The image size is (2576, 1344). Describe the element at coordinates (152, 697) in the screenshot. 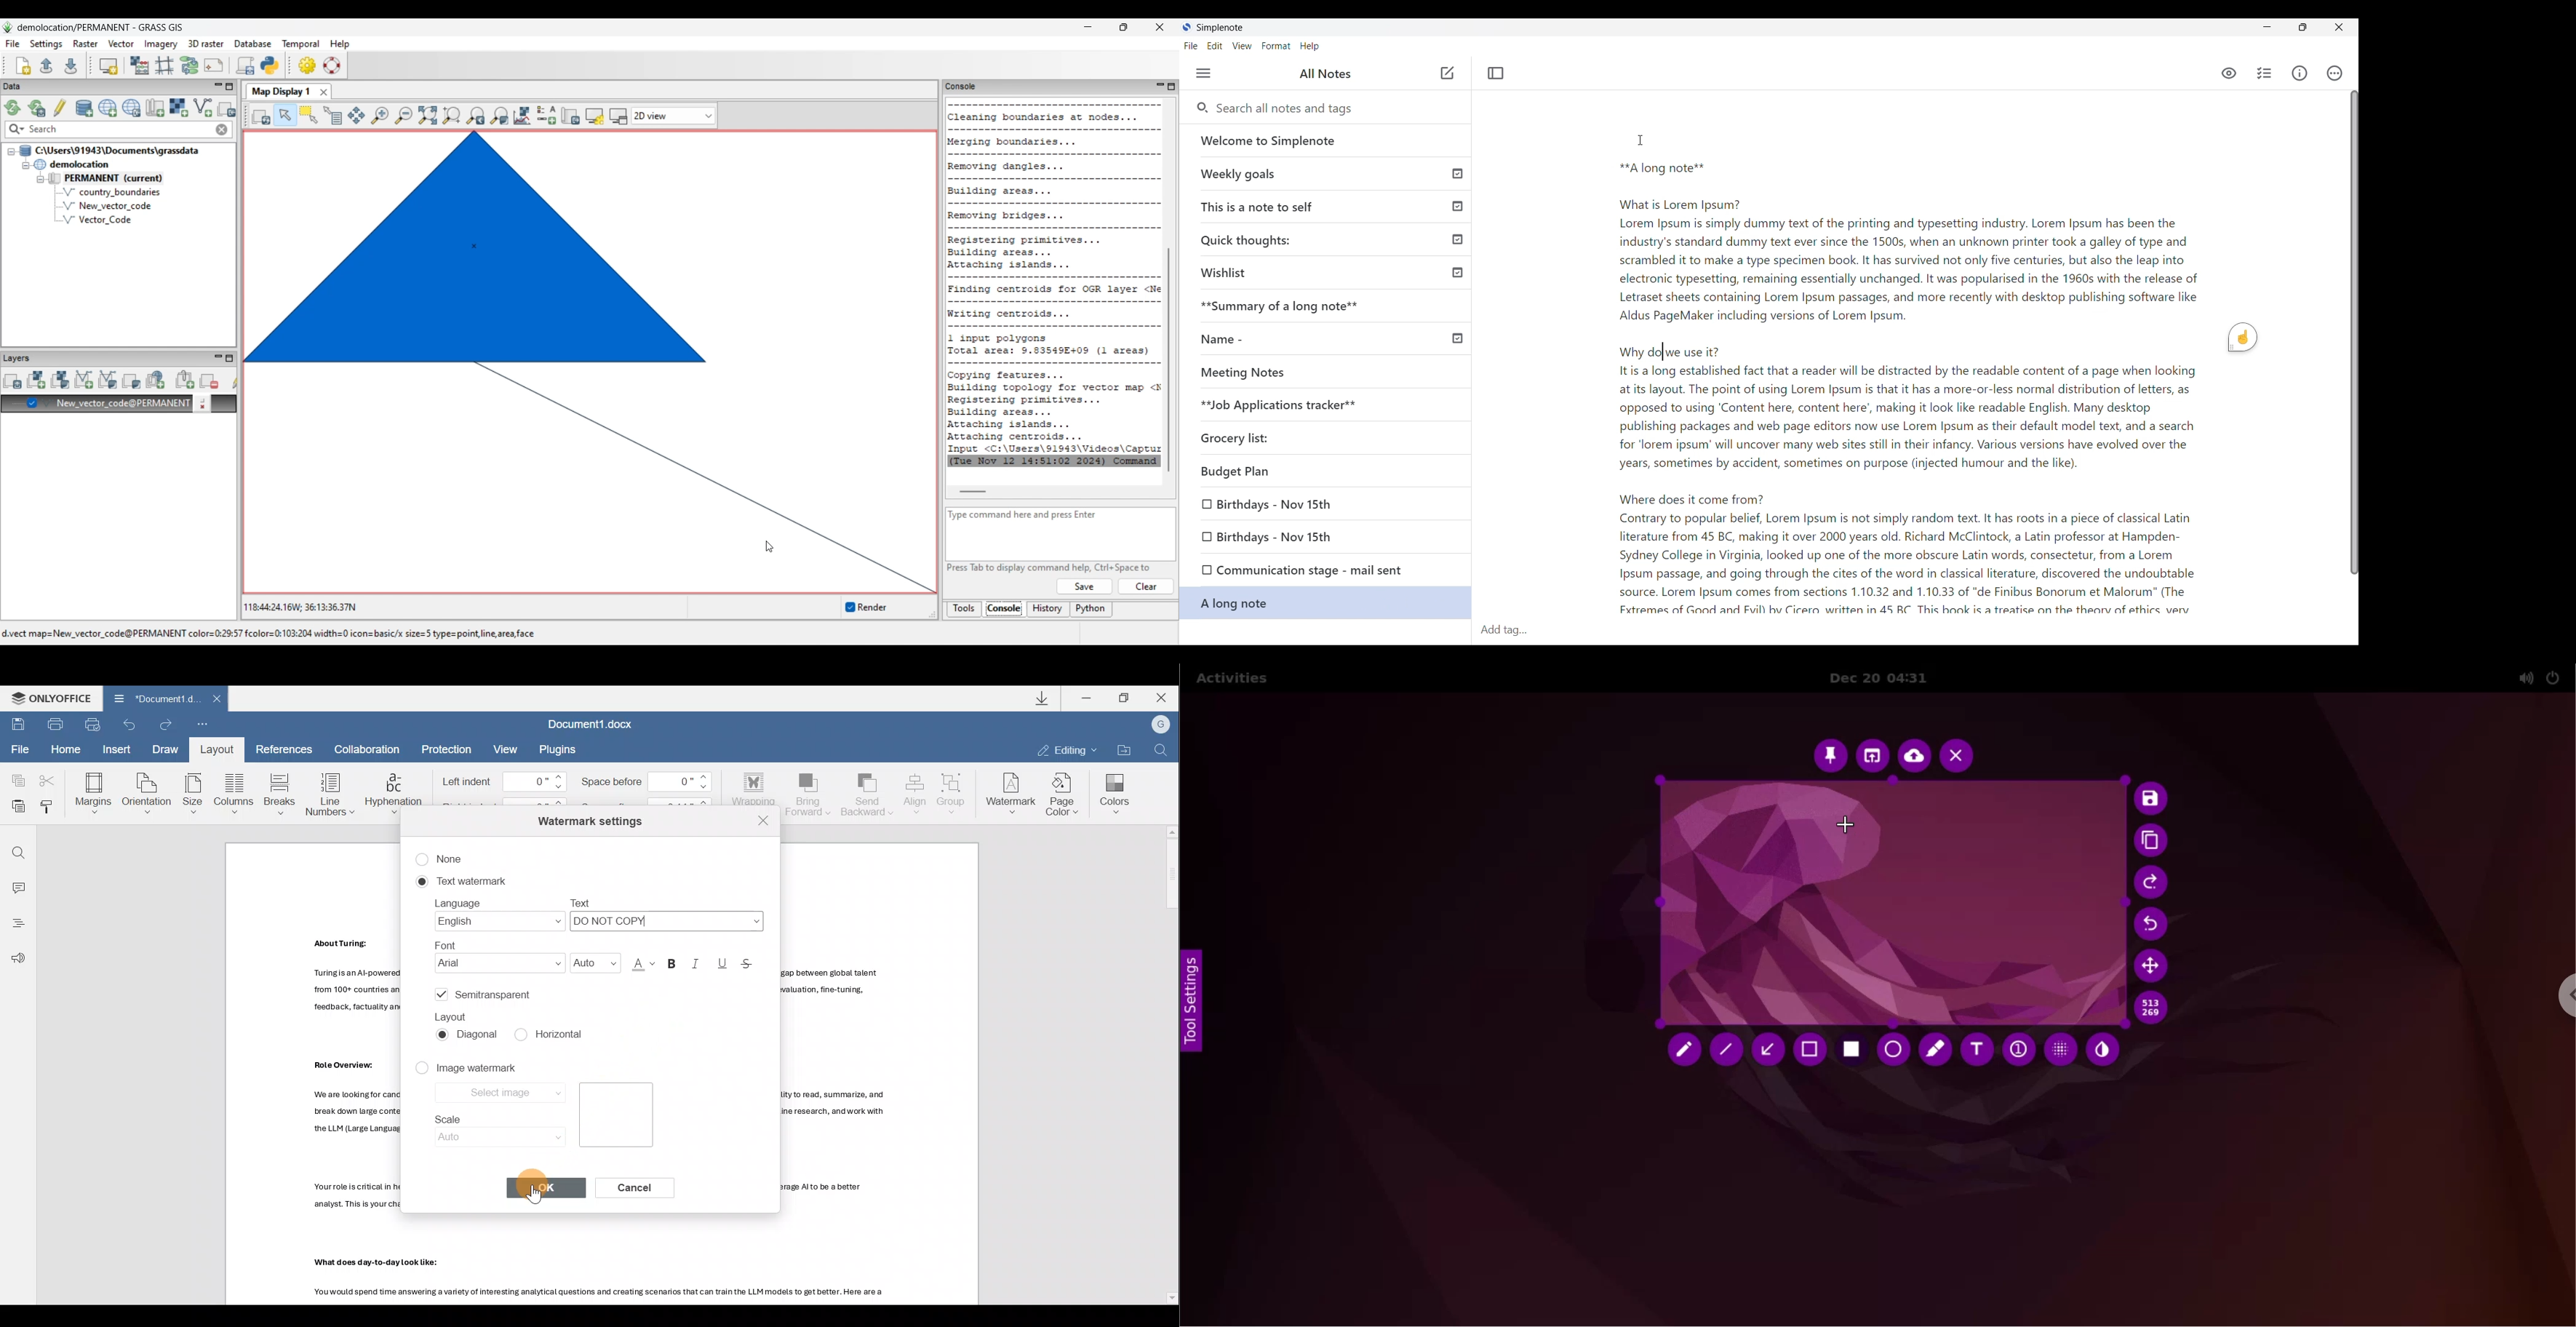

I see `Document1 d.` at that location.